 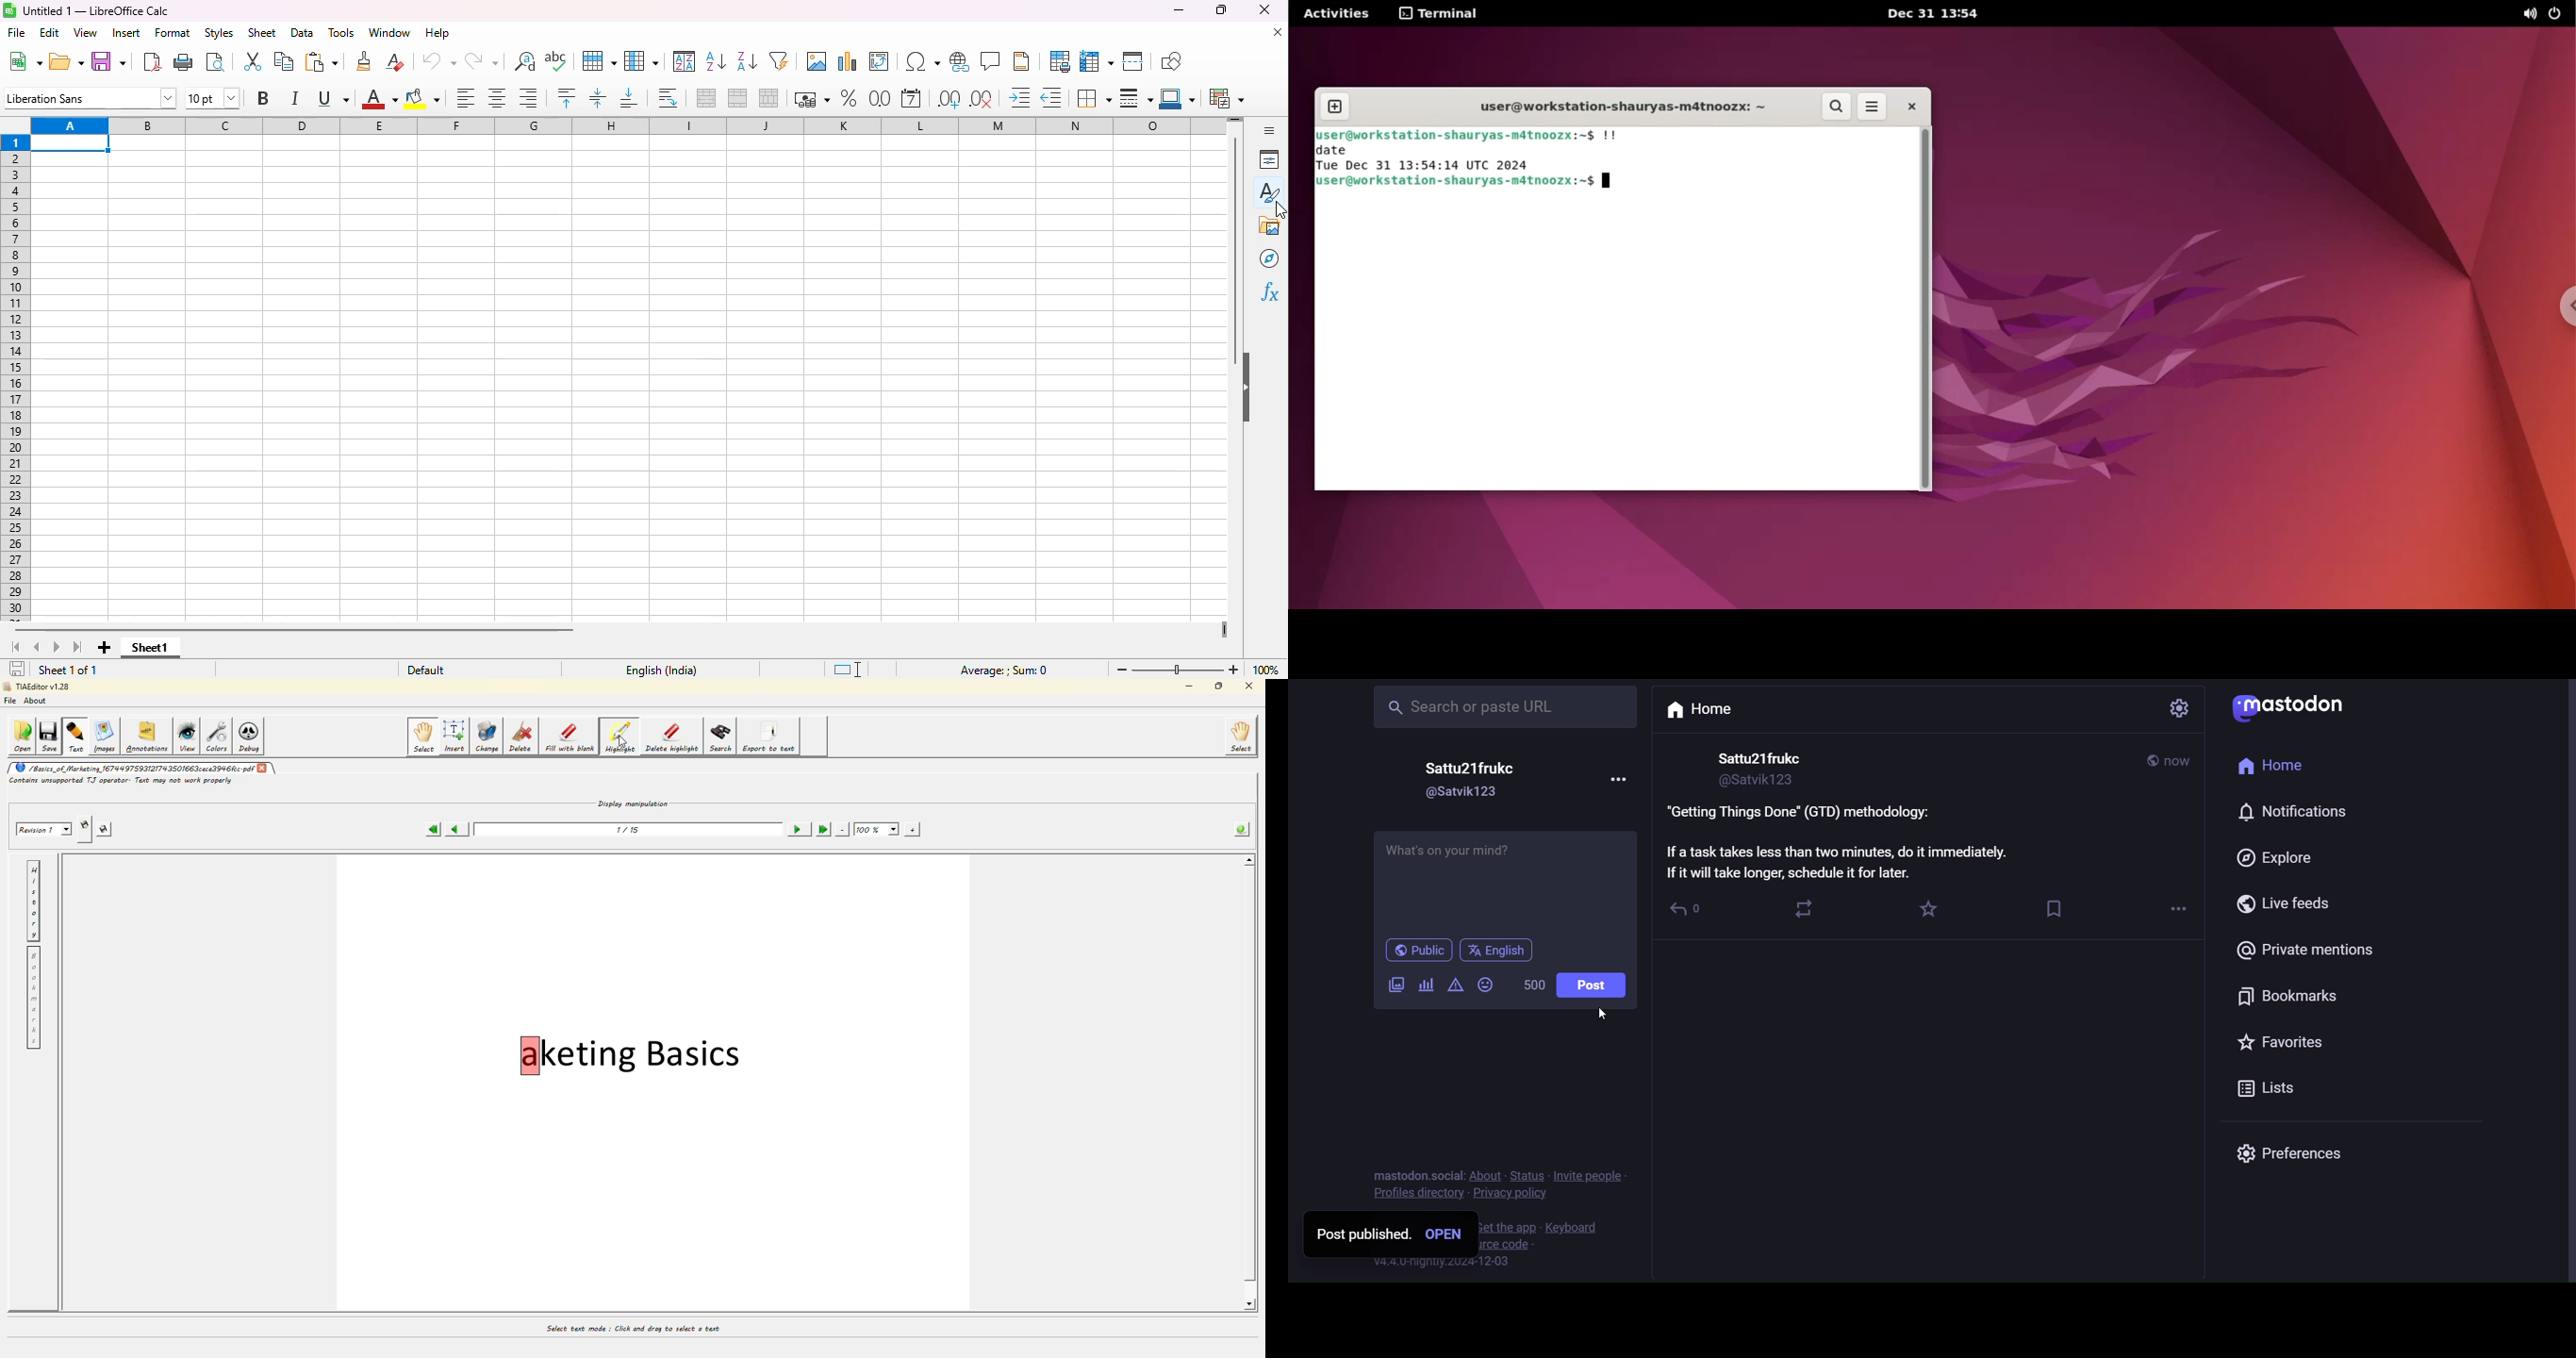 I want to click on find and replace, so click(x=525, y=61).